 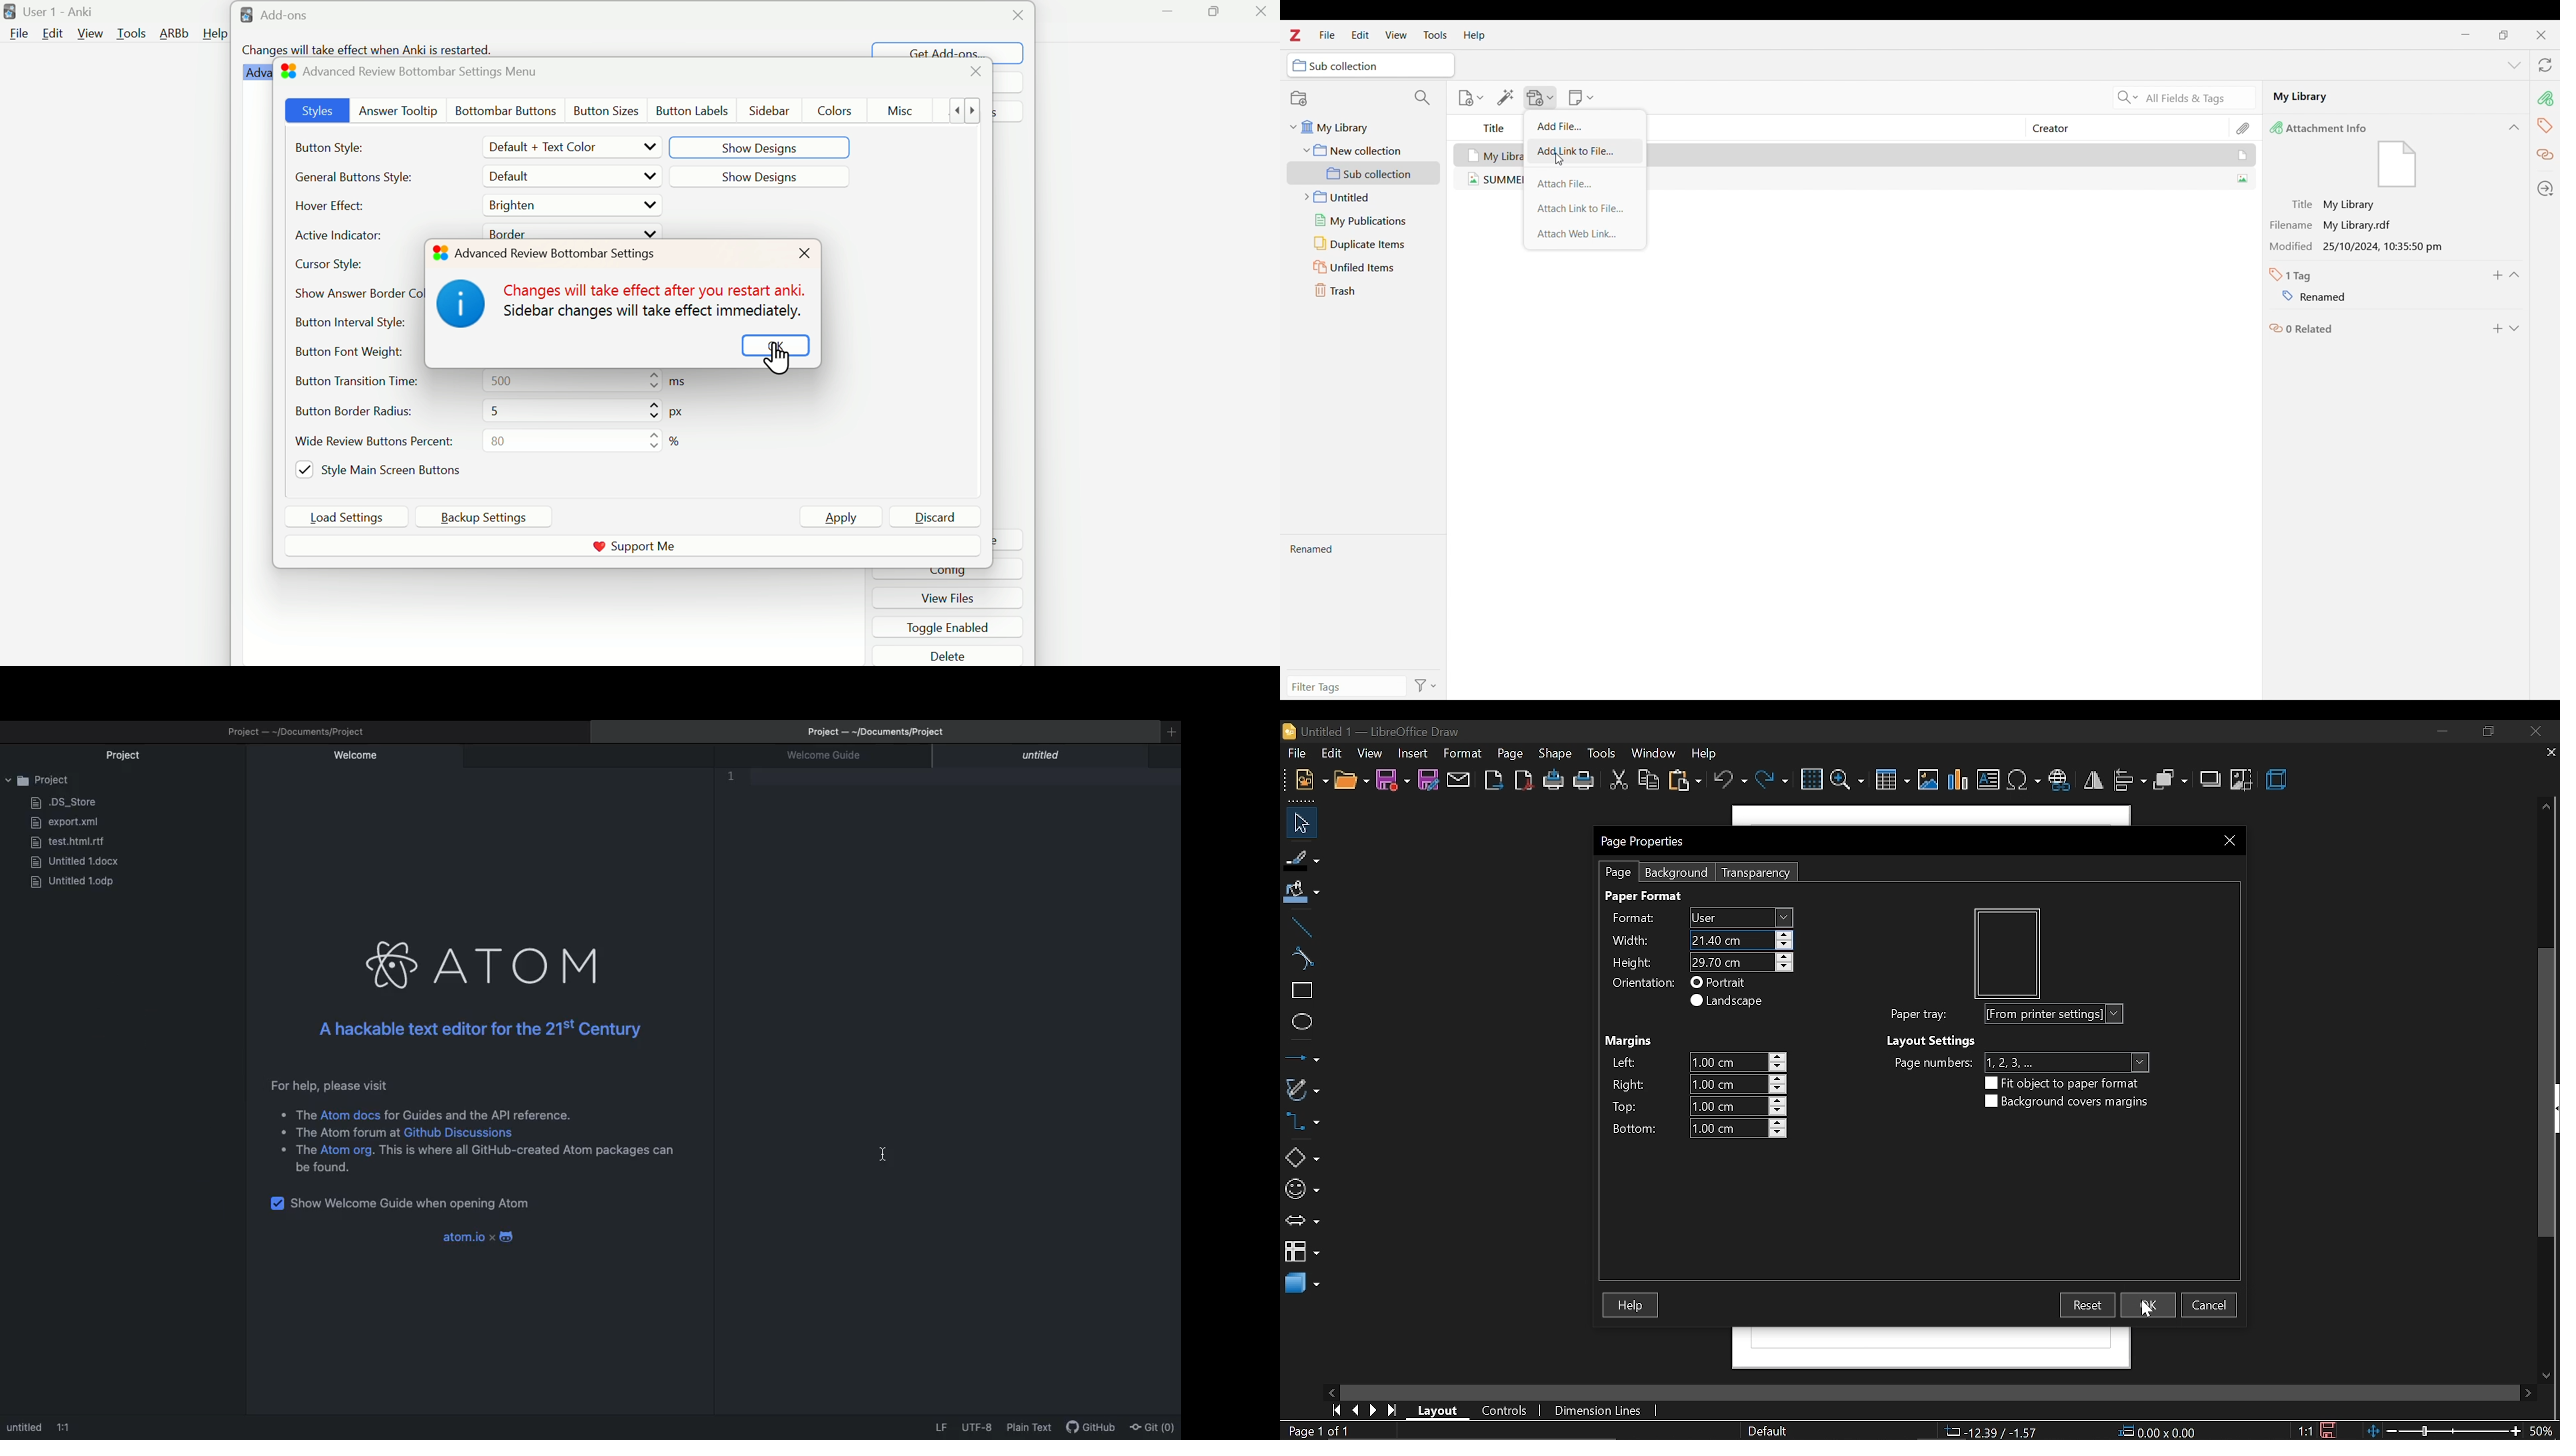 I want to click on -12.39/1.57 - co-ordinate, so click(x=1994, y=1430).